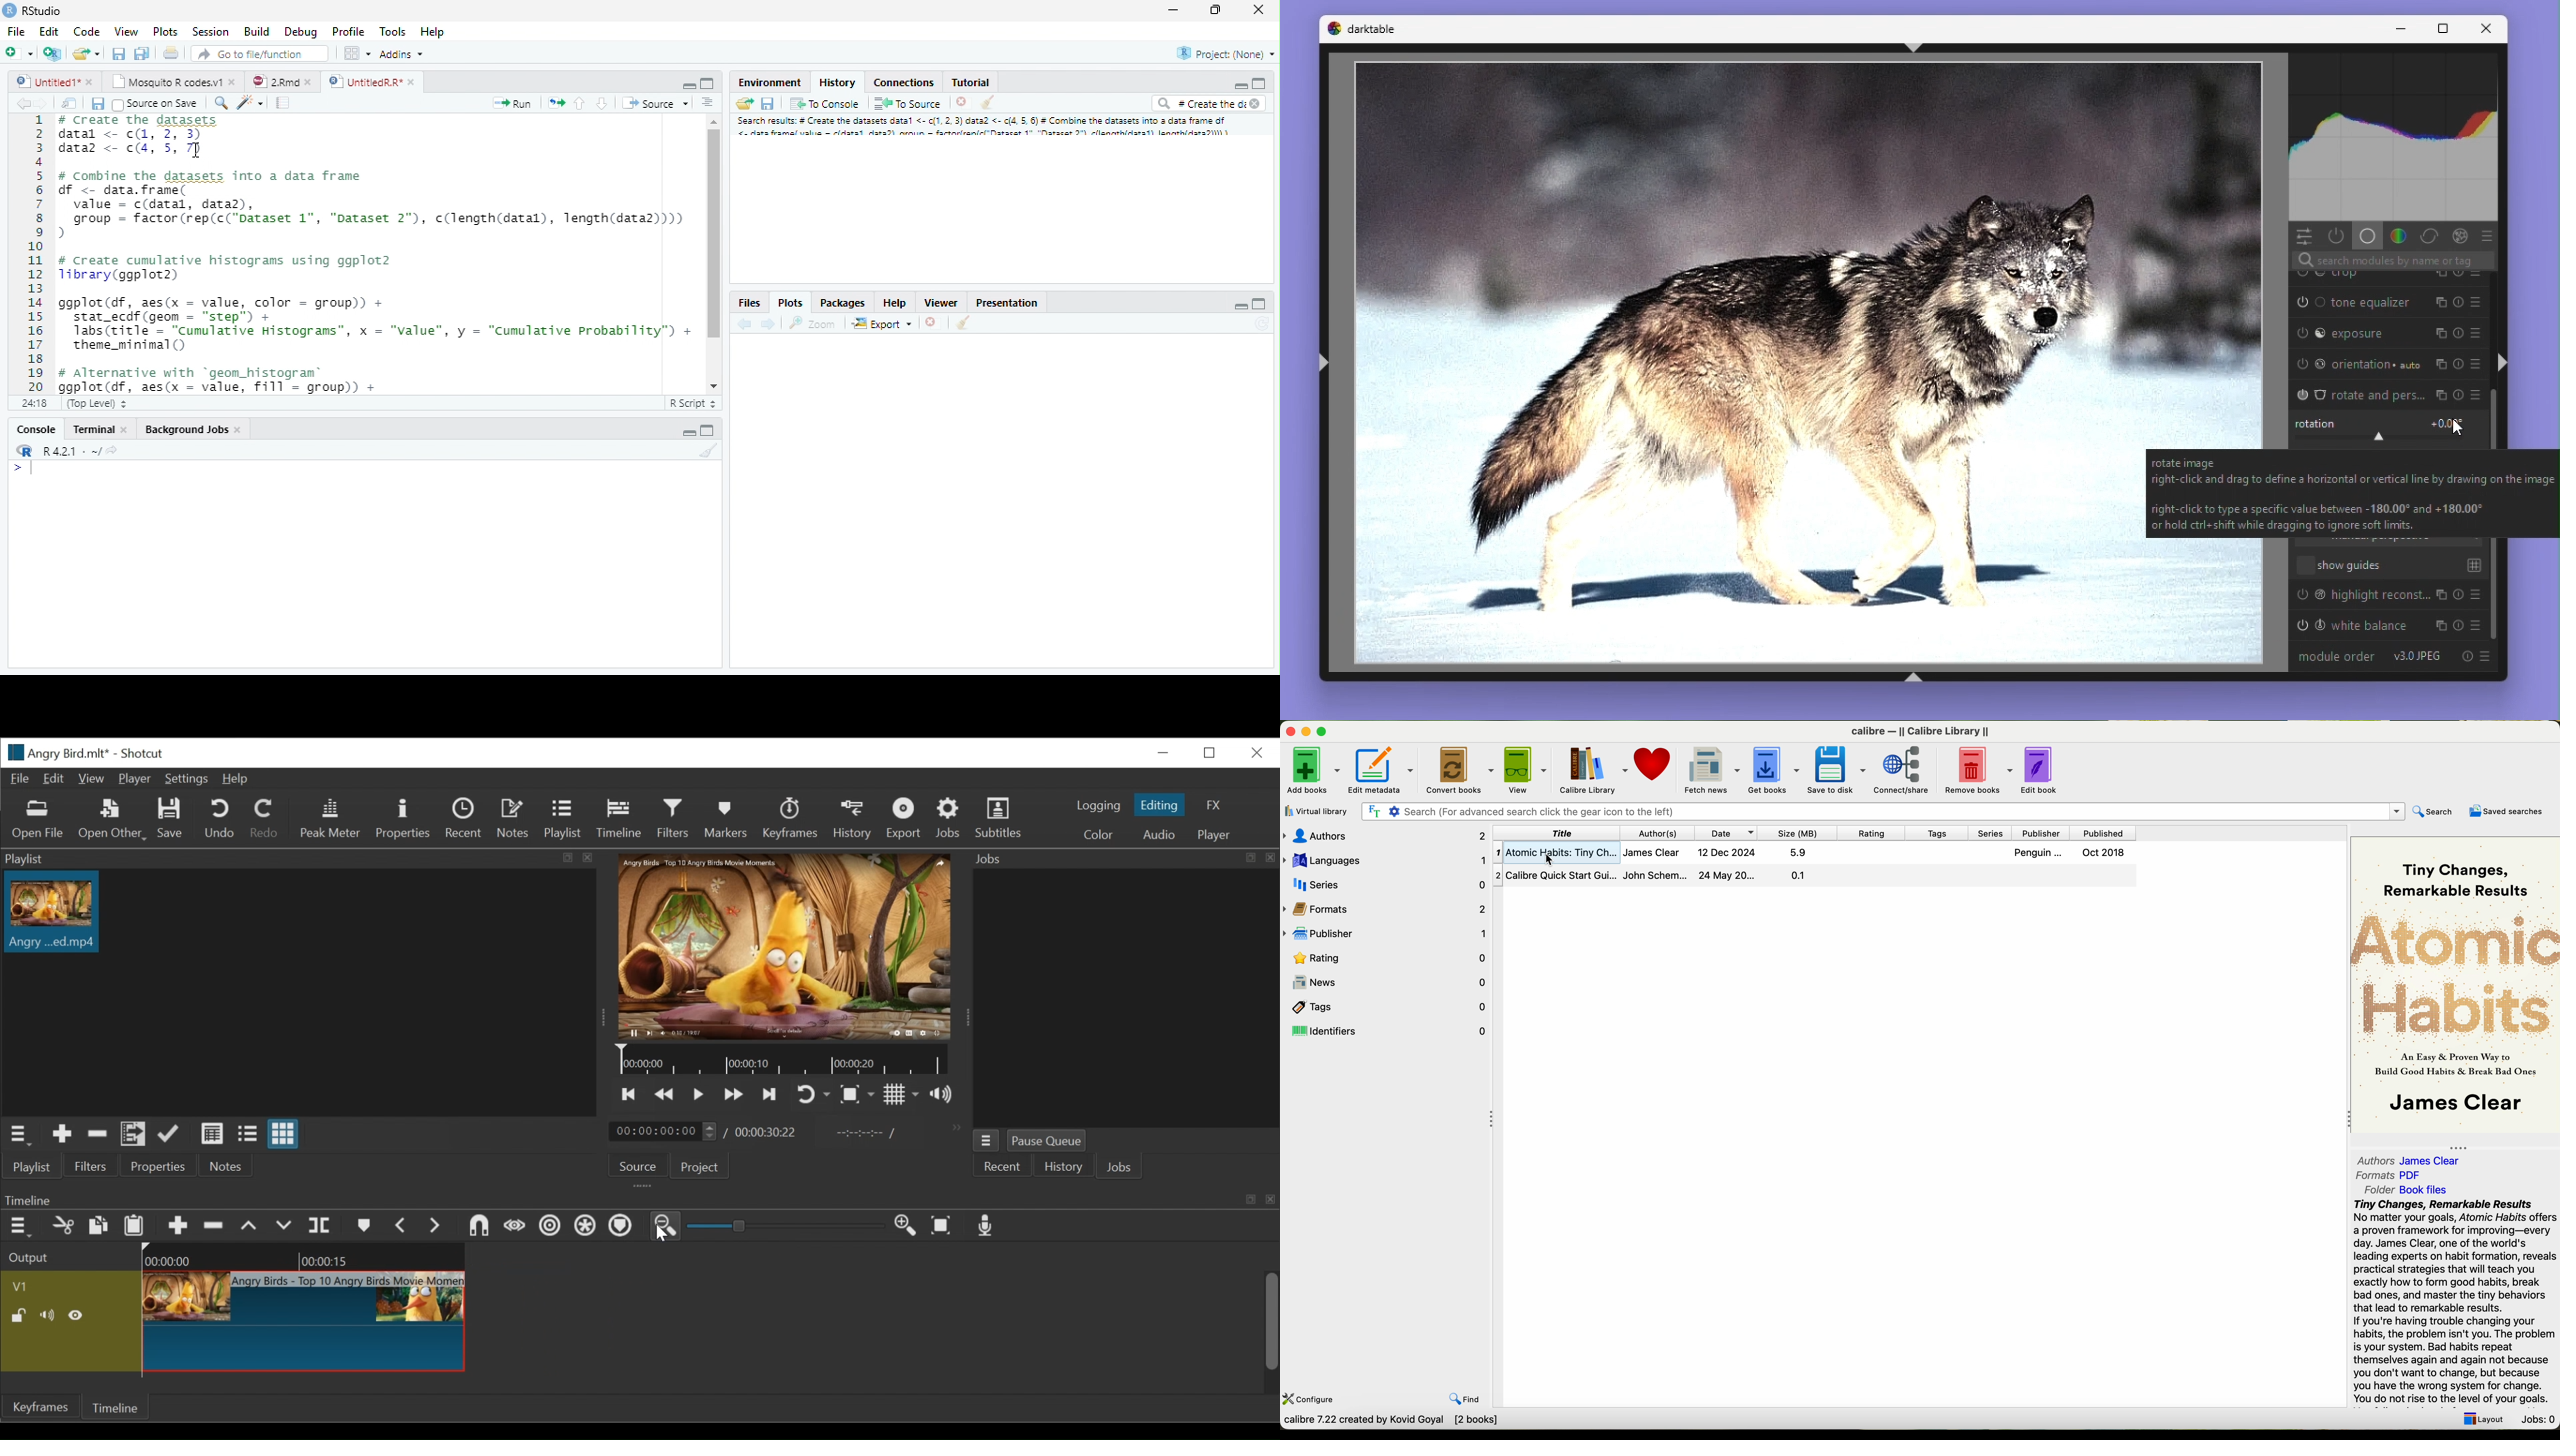 The width and height of the screenshot is (2576, 1456). What do you see at coordinates (708, 83) in the screenshot?
I see `Maximize` at bounding box center [708, 83].